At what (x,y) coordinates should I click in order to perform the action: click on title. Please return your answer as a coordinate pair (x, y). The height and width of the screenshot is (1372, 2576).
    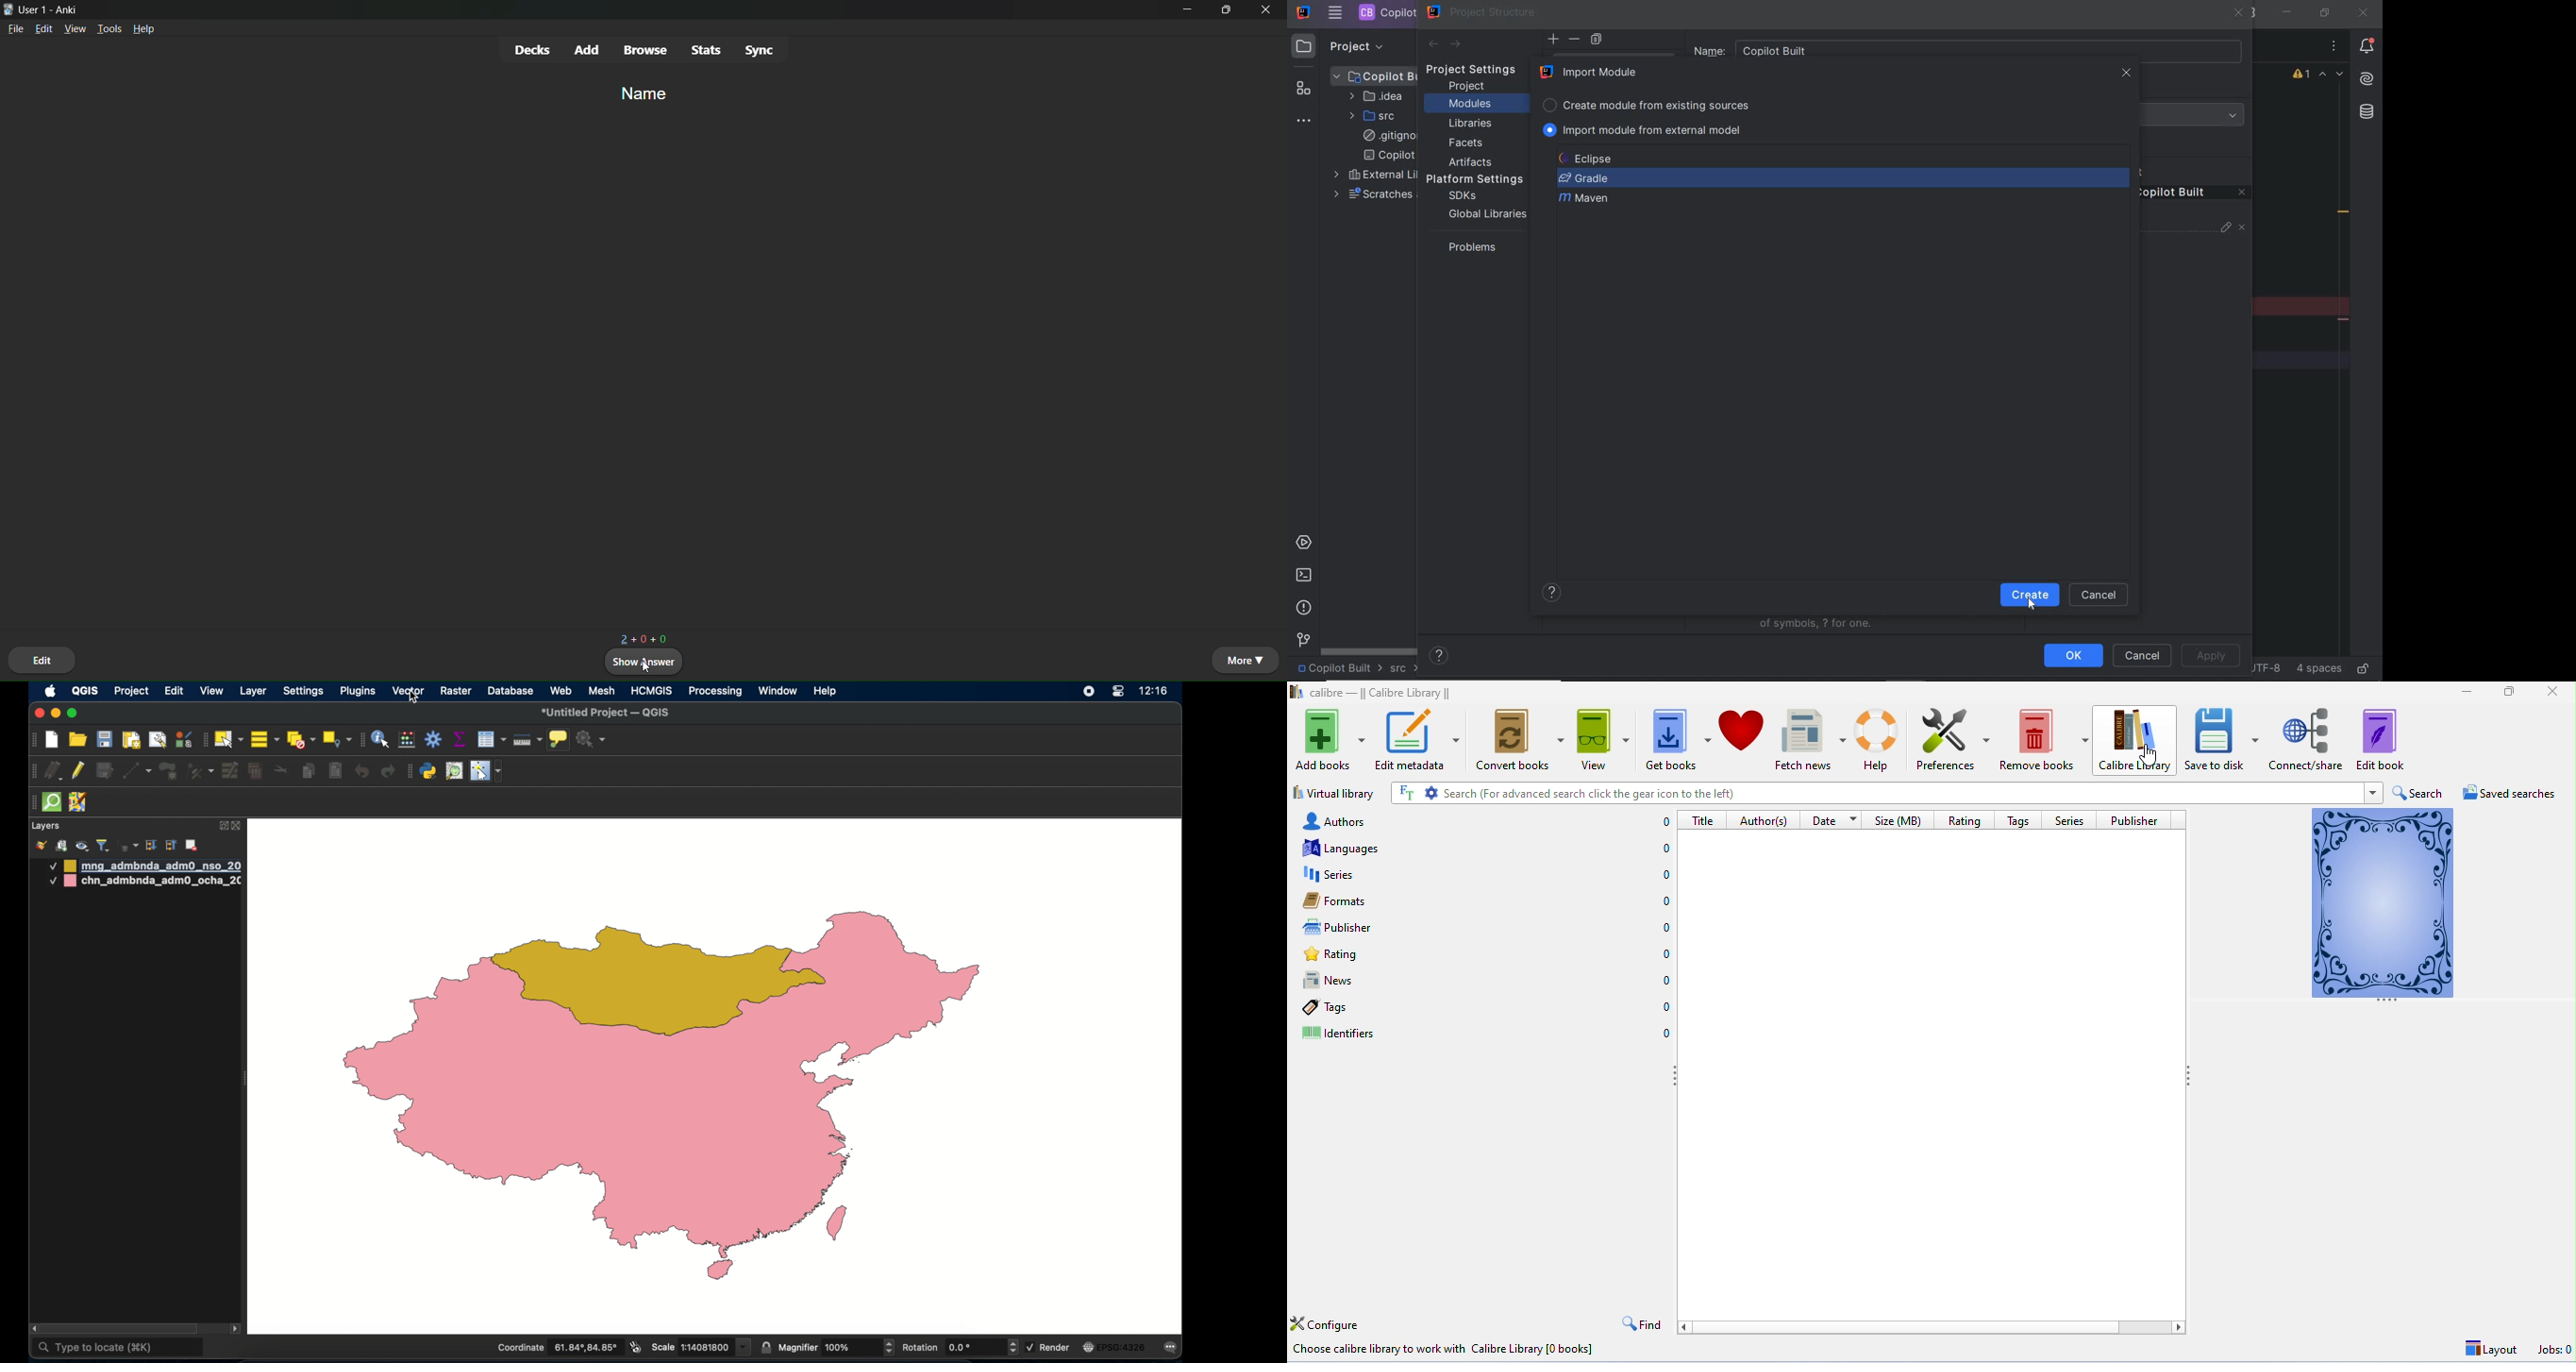
    Looking at the image, I should click on (1702, 820).